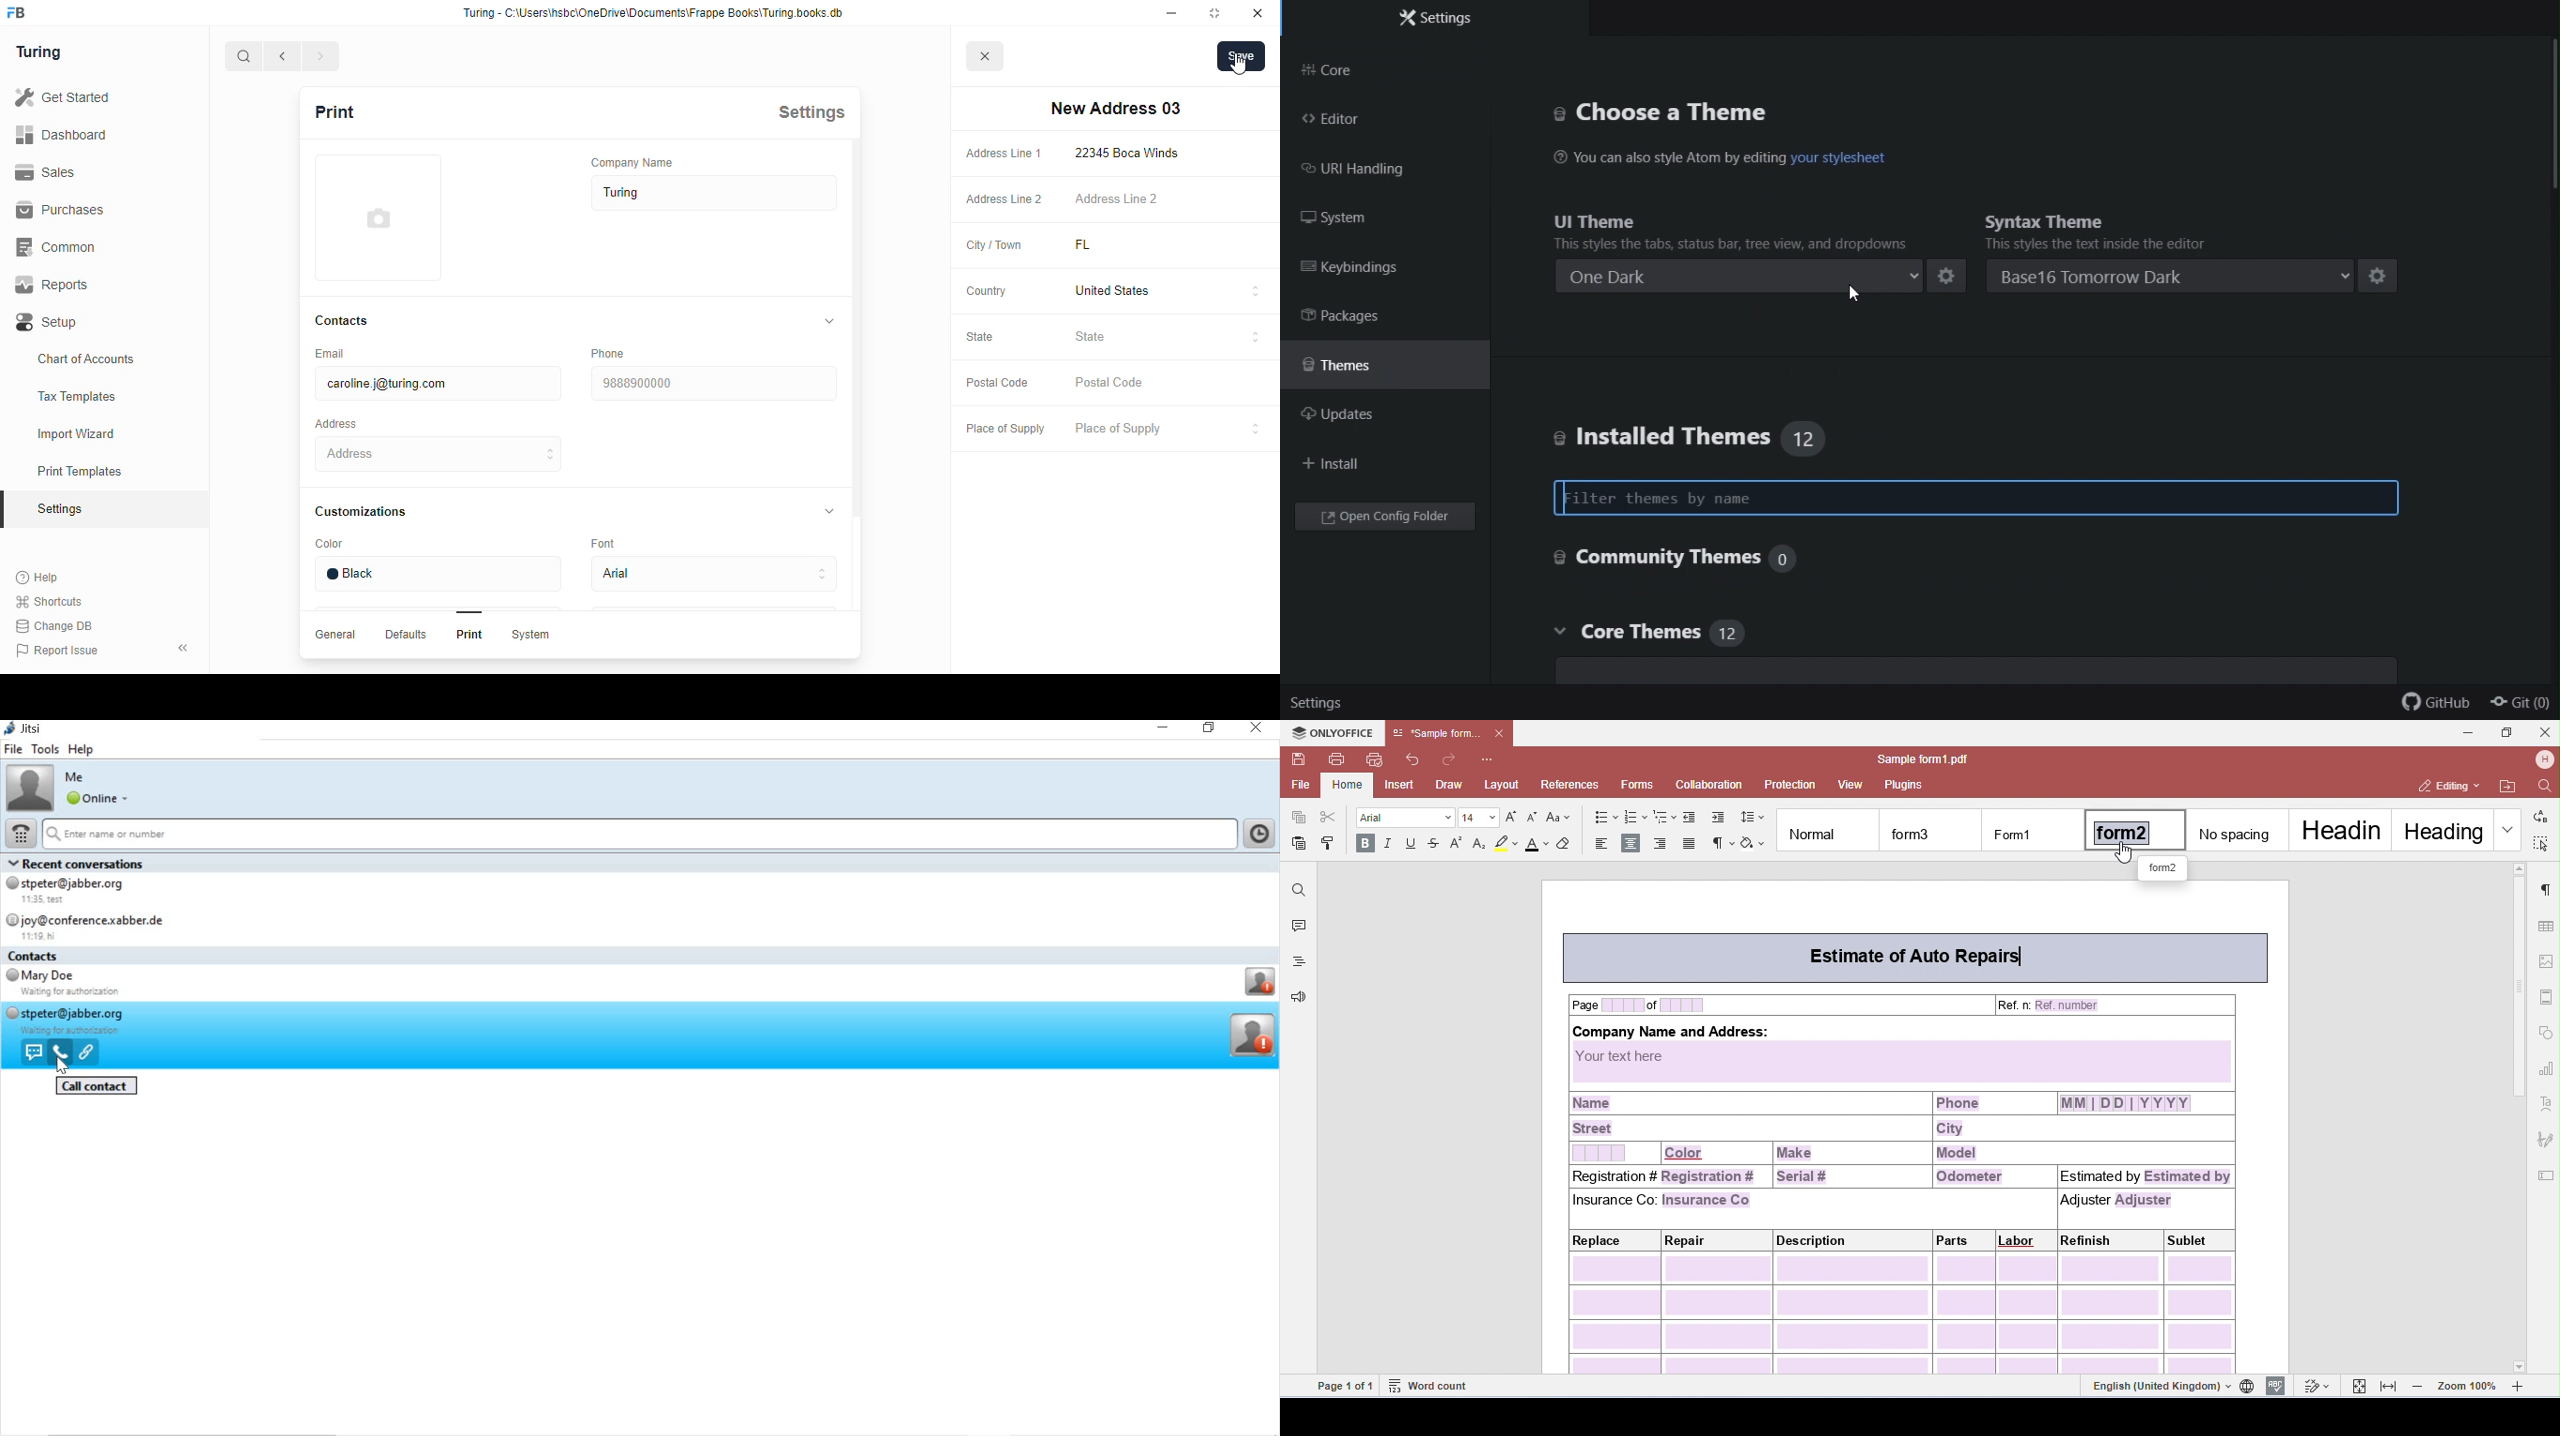 This screenshot has height=1456, width=2576. What do you see at coordinates (1213, 12) in the screenshot?
I see `toggle maximize` at bounding box center [1213, 12].